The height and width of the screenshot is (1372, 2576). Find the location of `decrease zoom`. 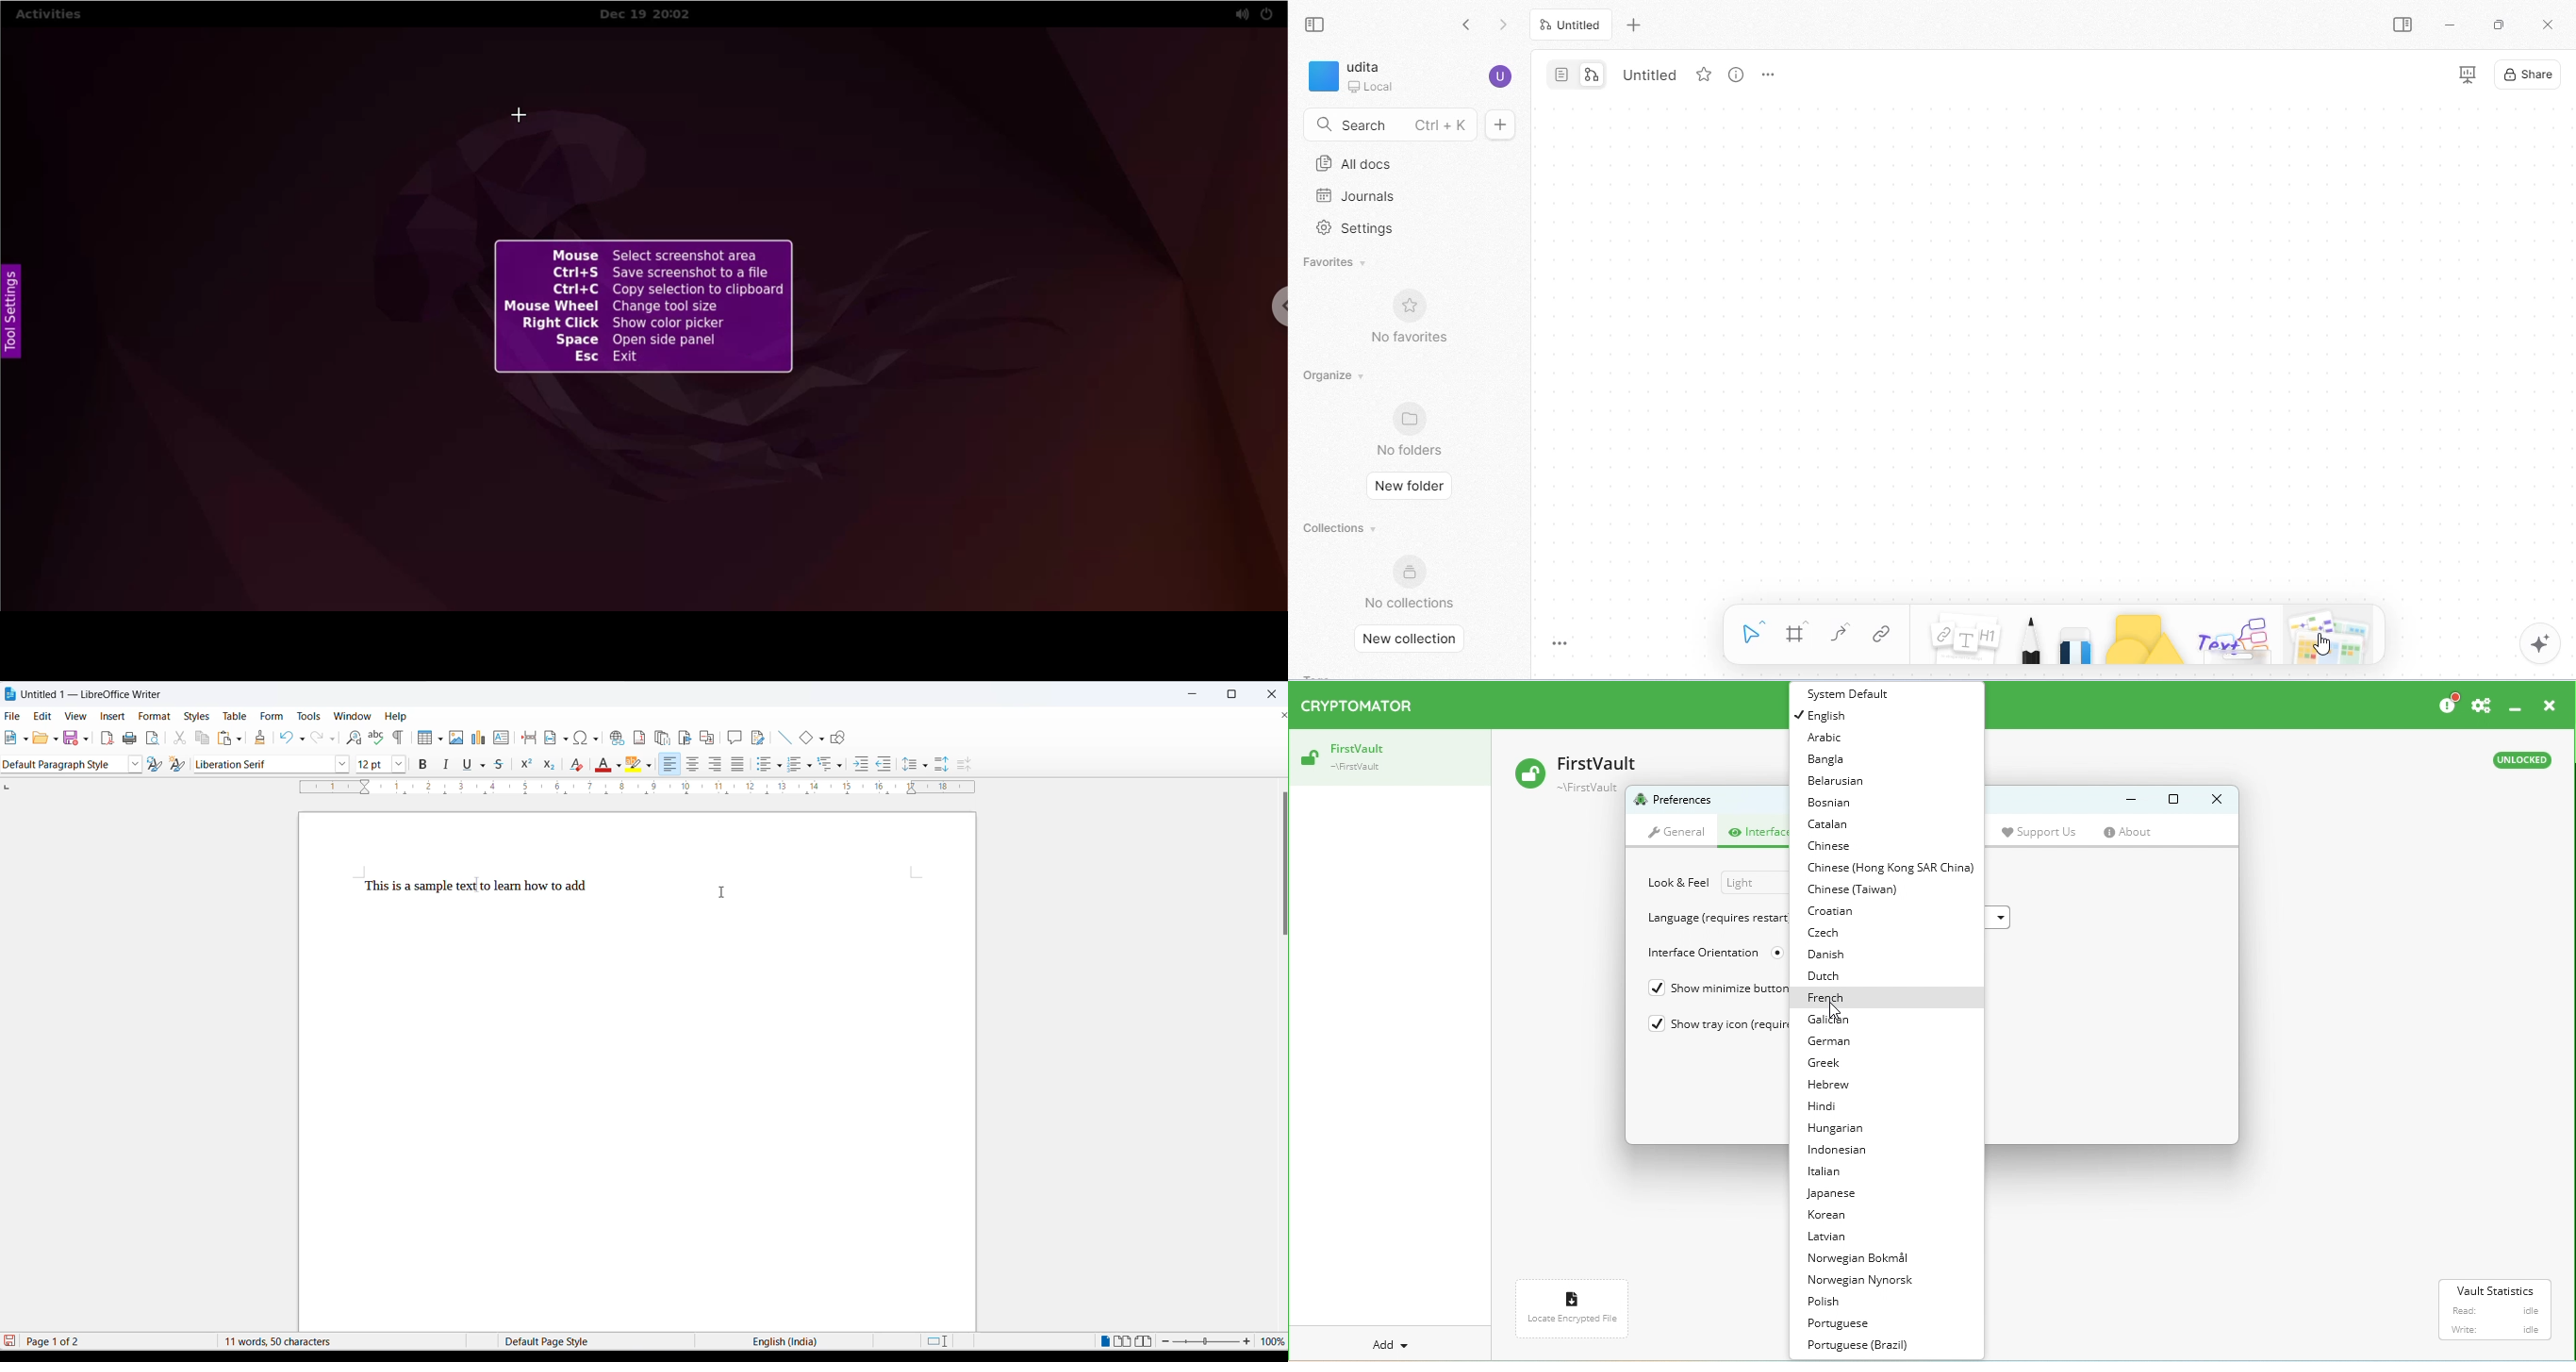

decrease zoom is located at coordinates (1165, 1342).